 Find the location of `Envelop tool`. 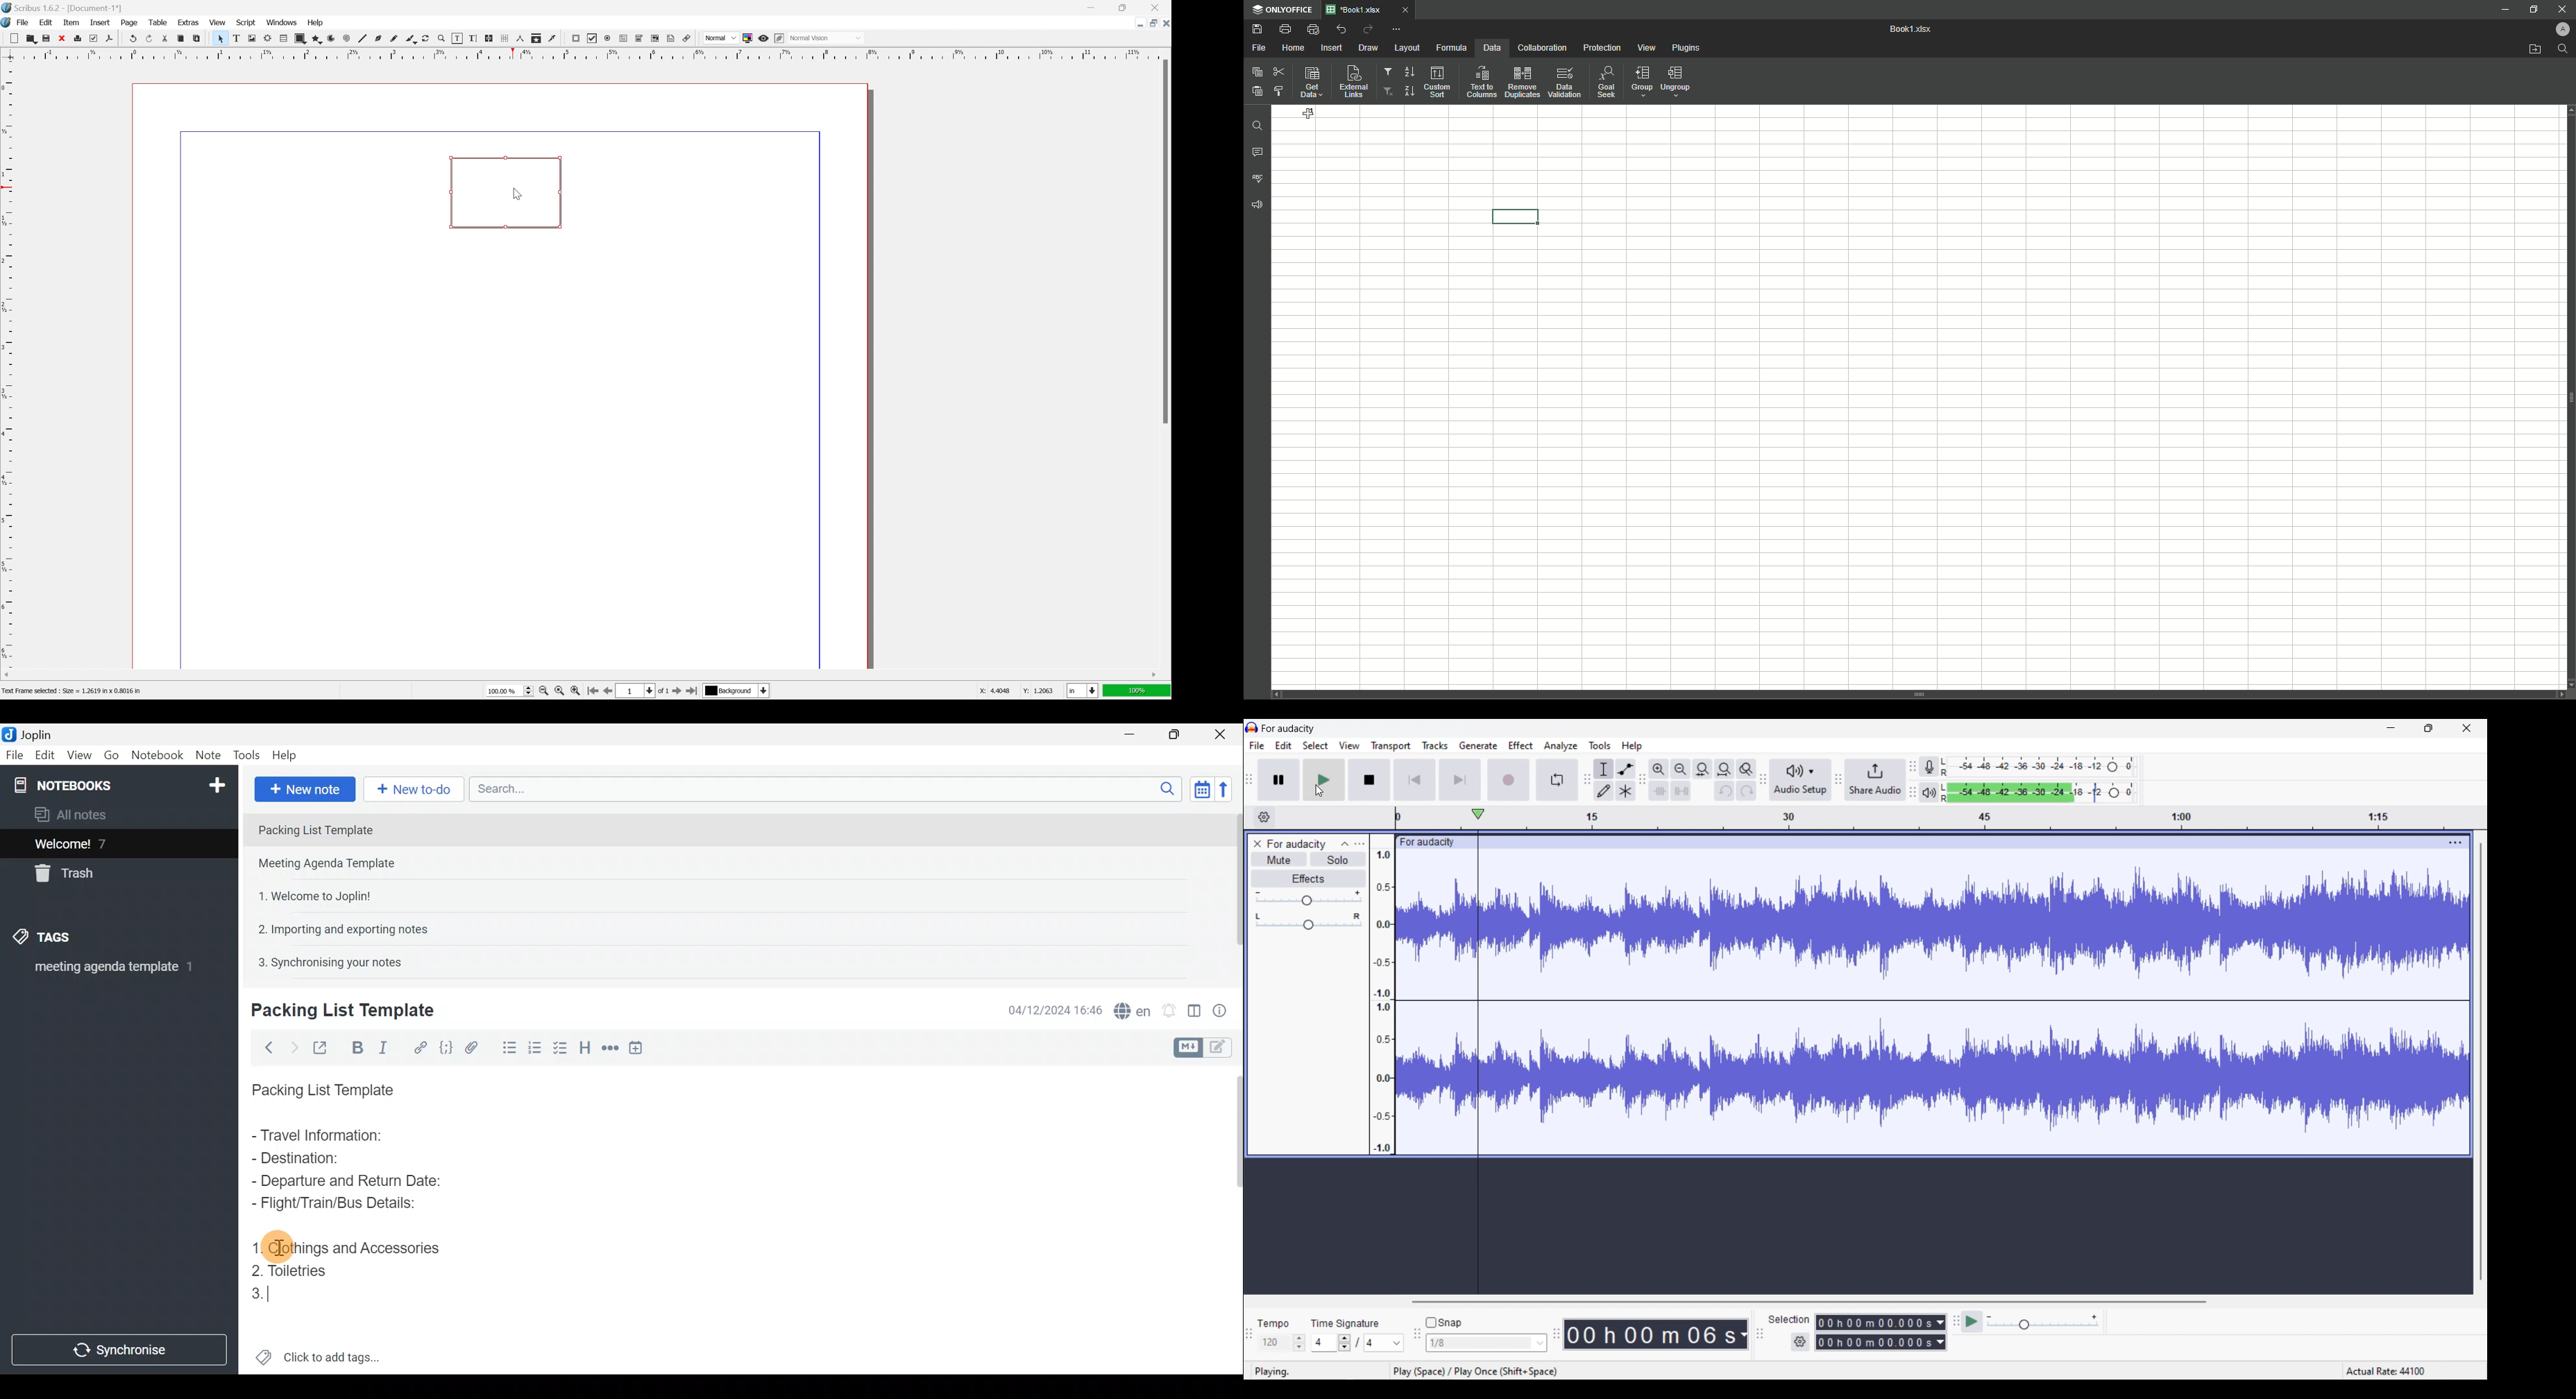

Envelop tool is located at coordinates (1626, 769).